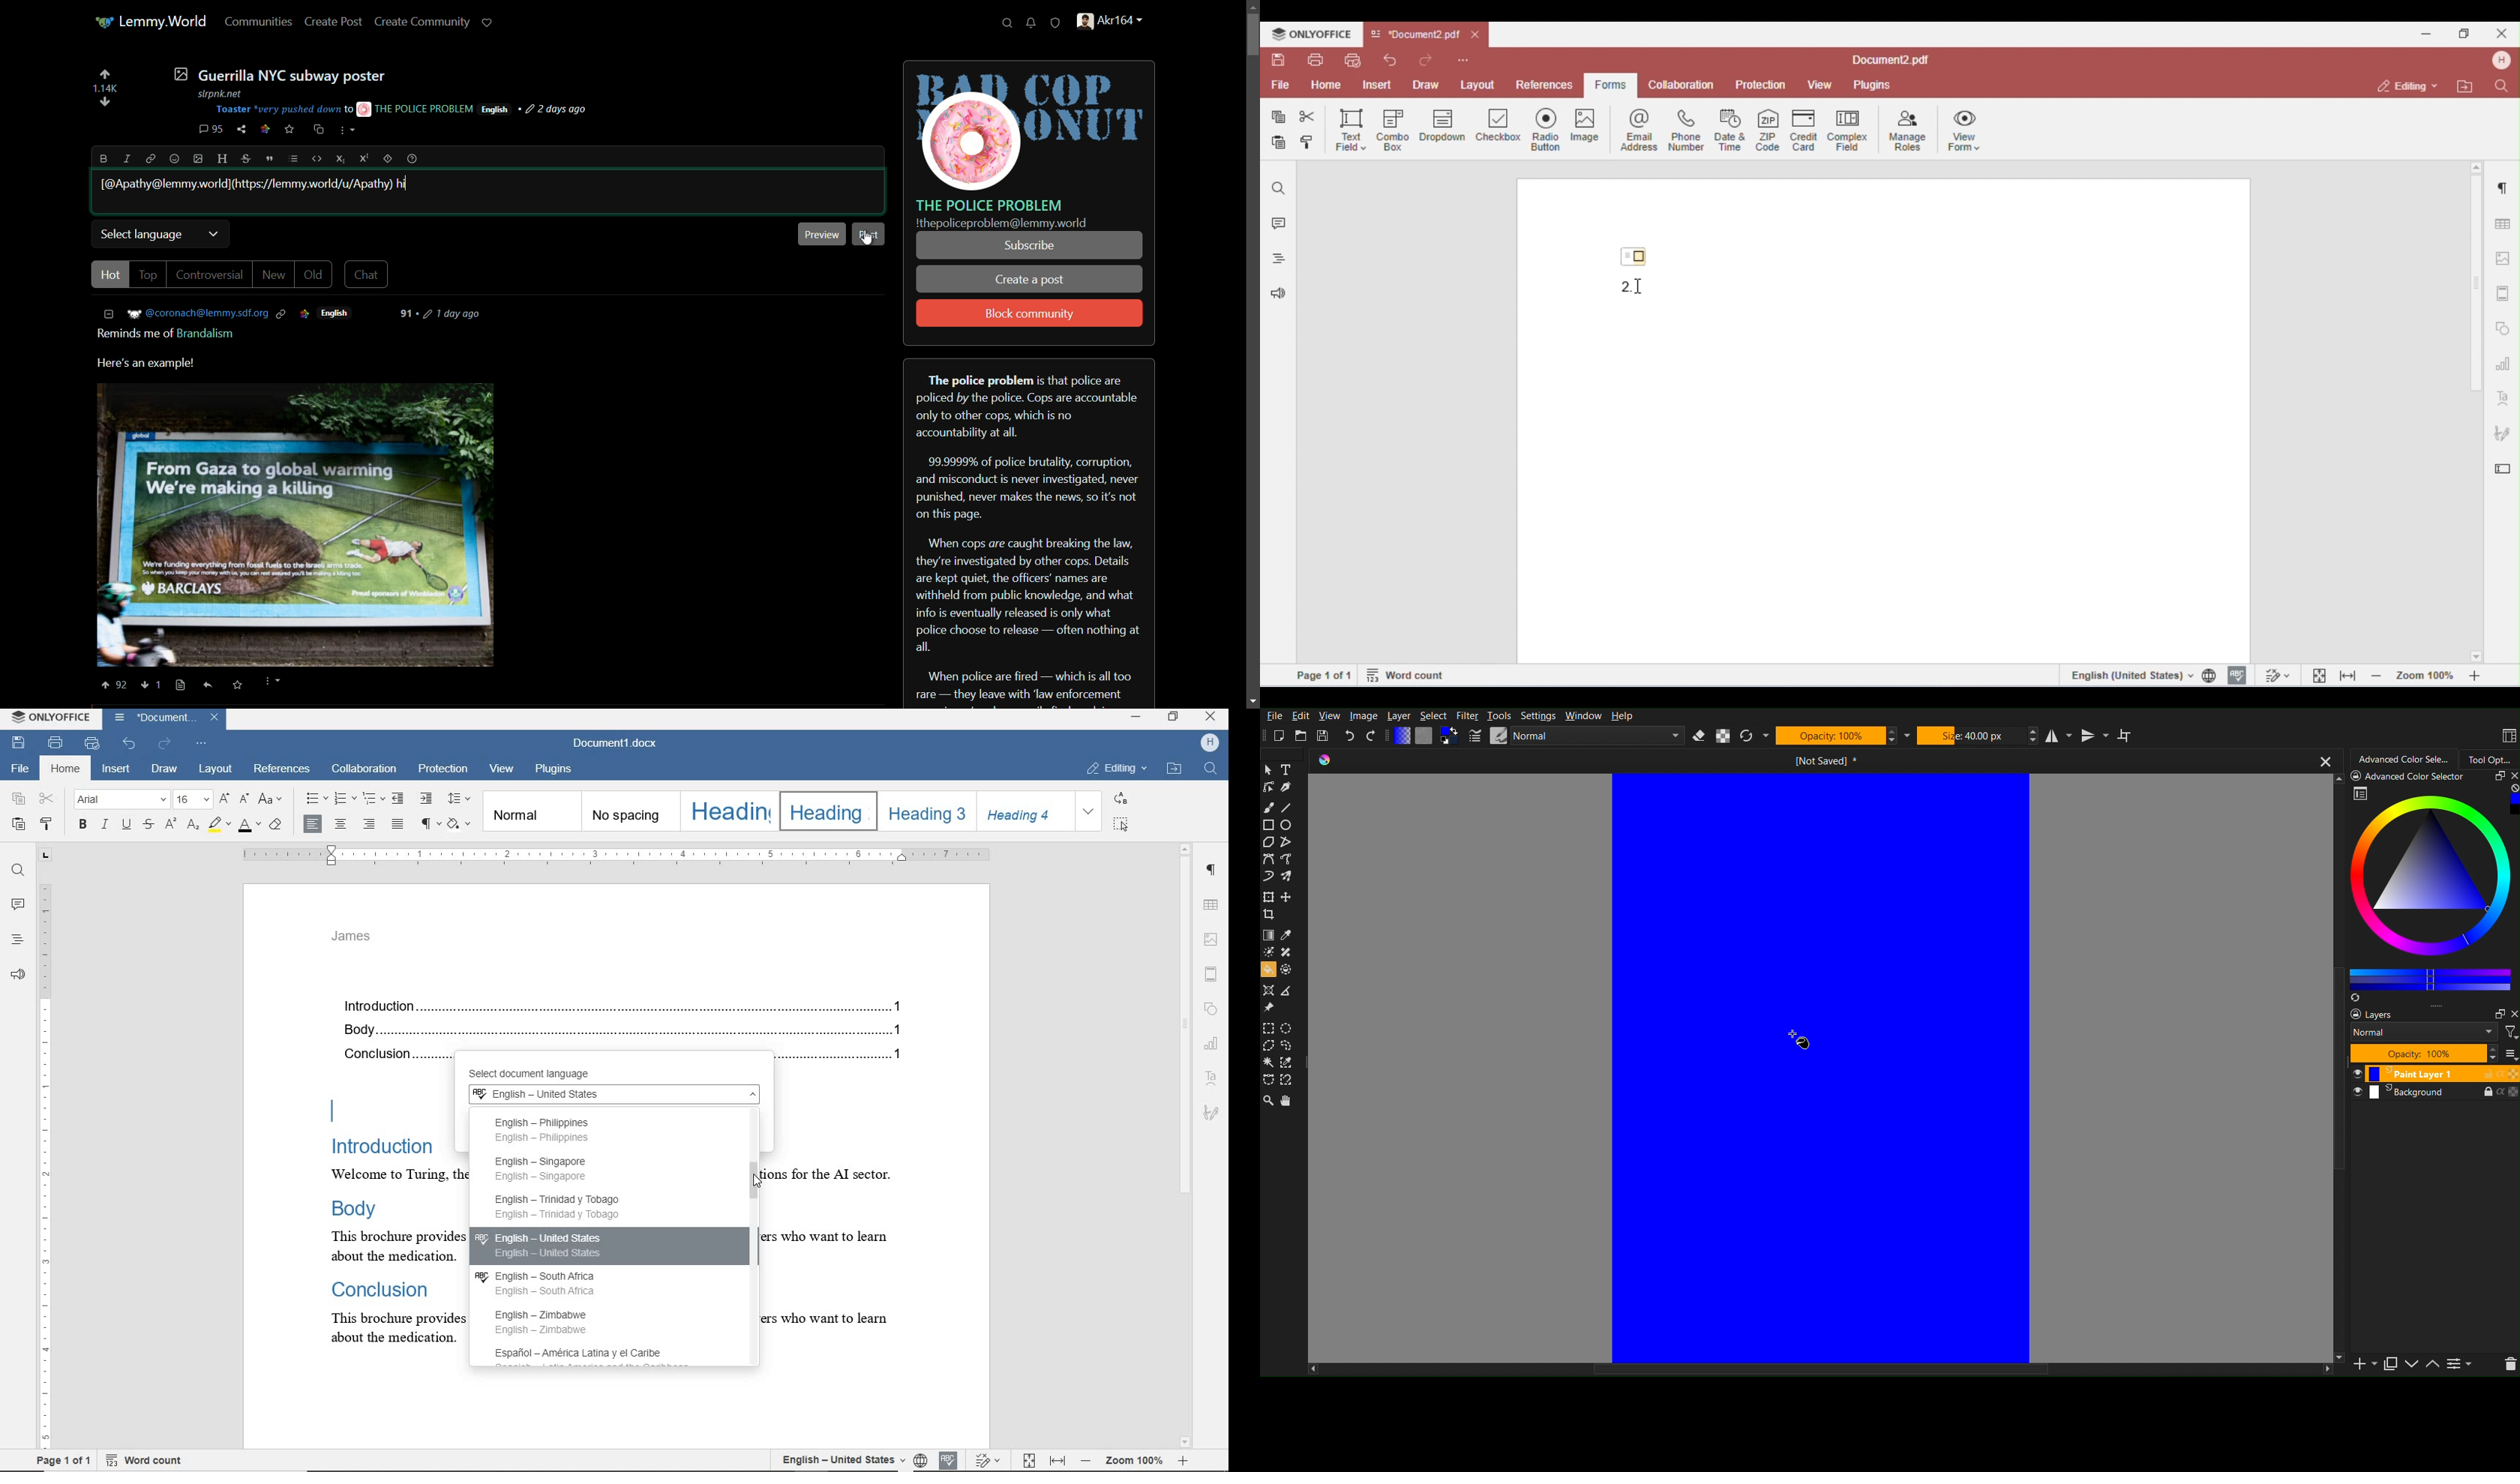 This screenshot has height=1484, width=2520. Describe the element at coordinates (544, 1285) in the screenshot. I see `English - South Africa` at that location.